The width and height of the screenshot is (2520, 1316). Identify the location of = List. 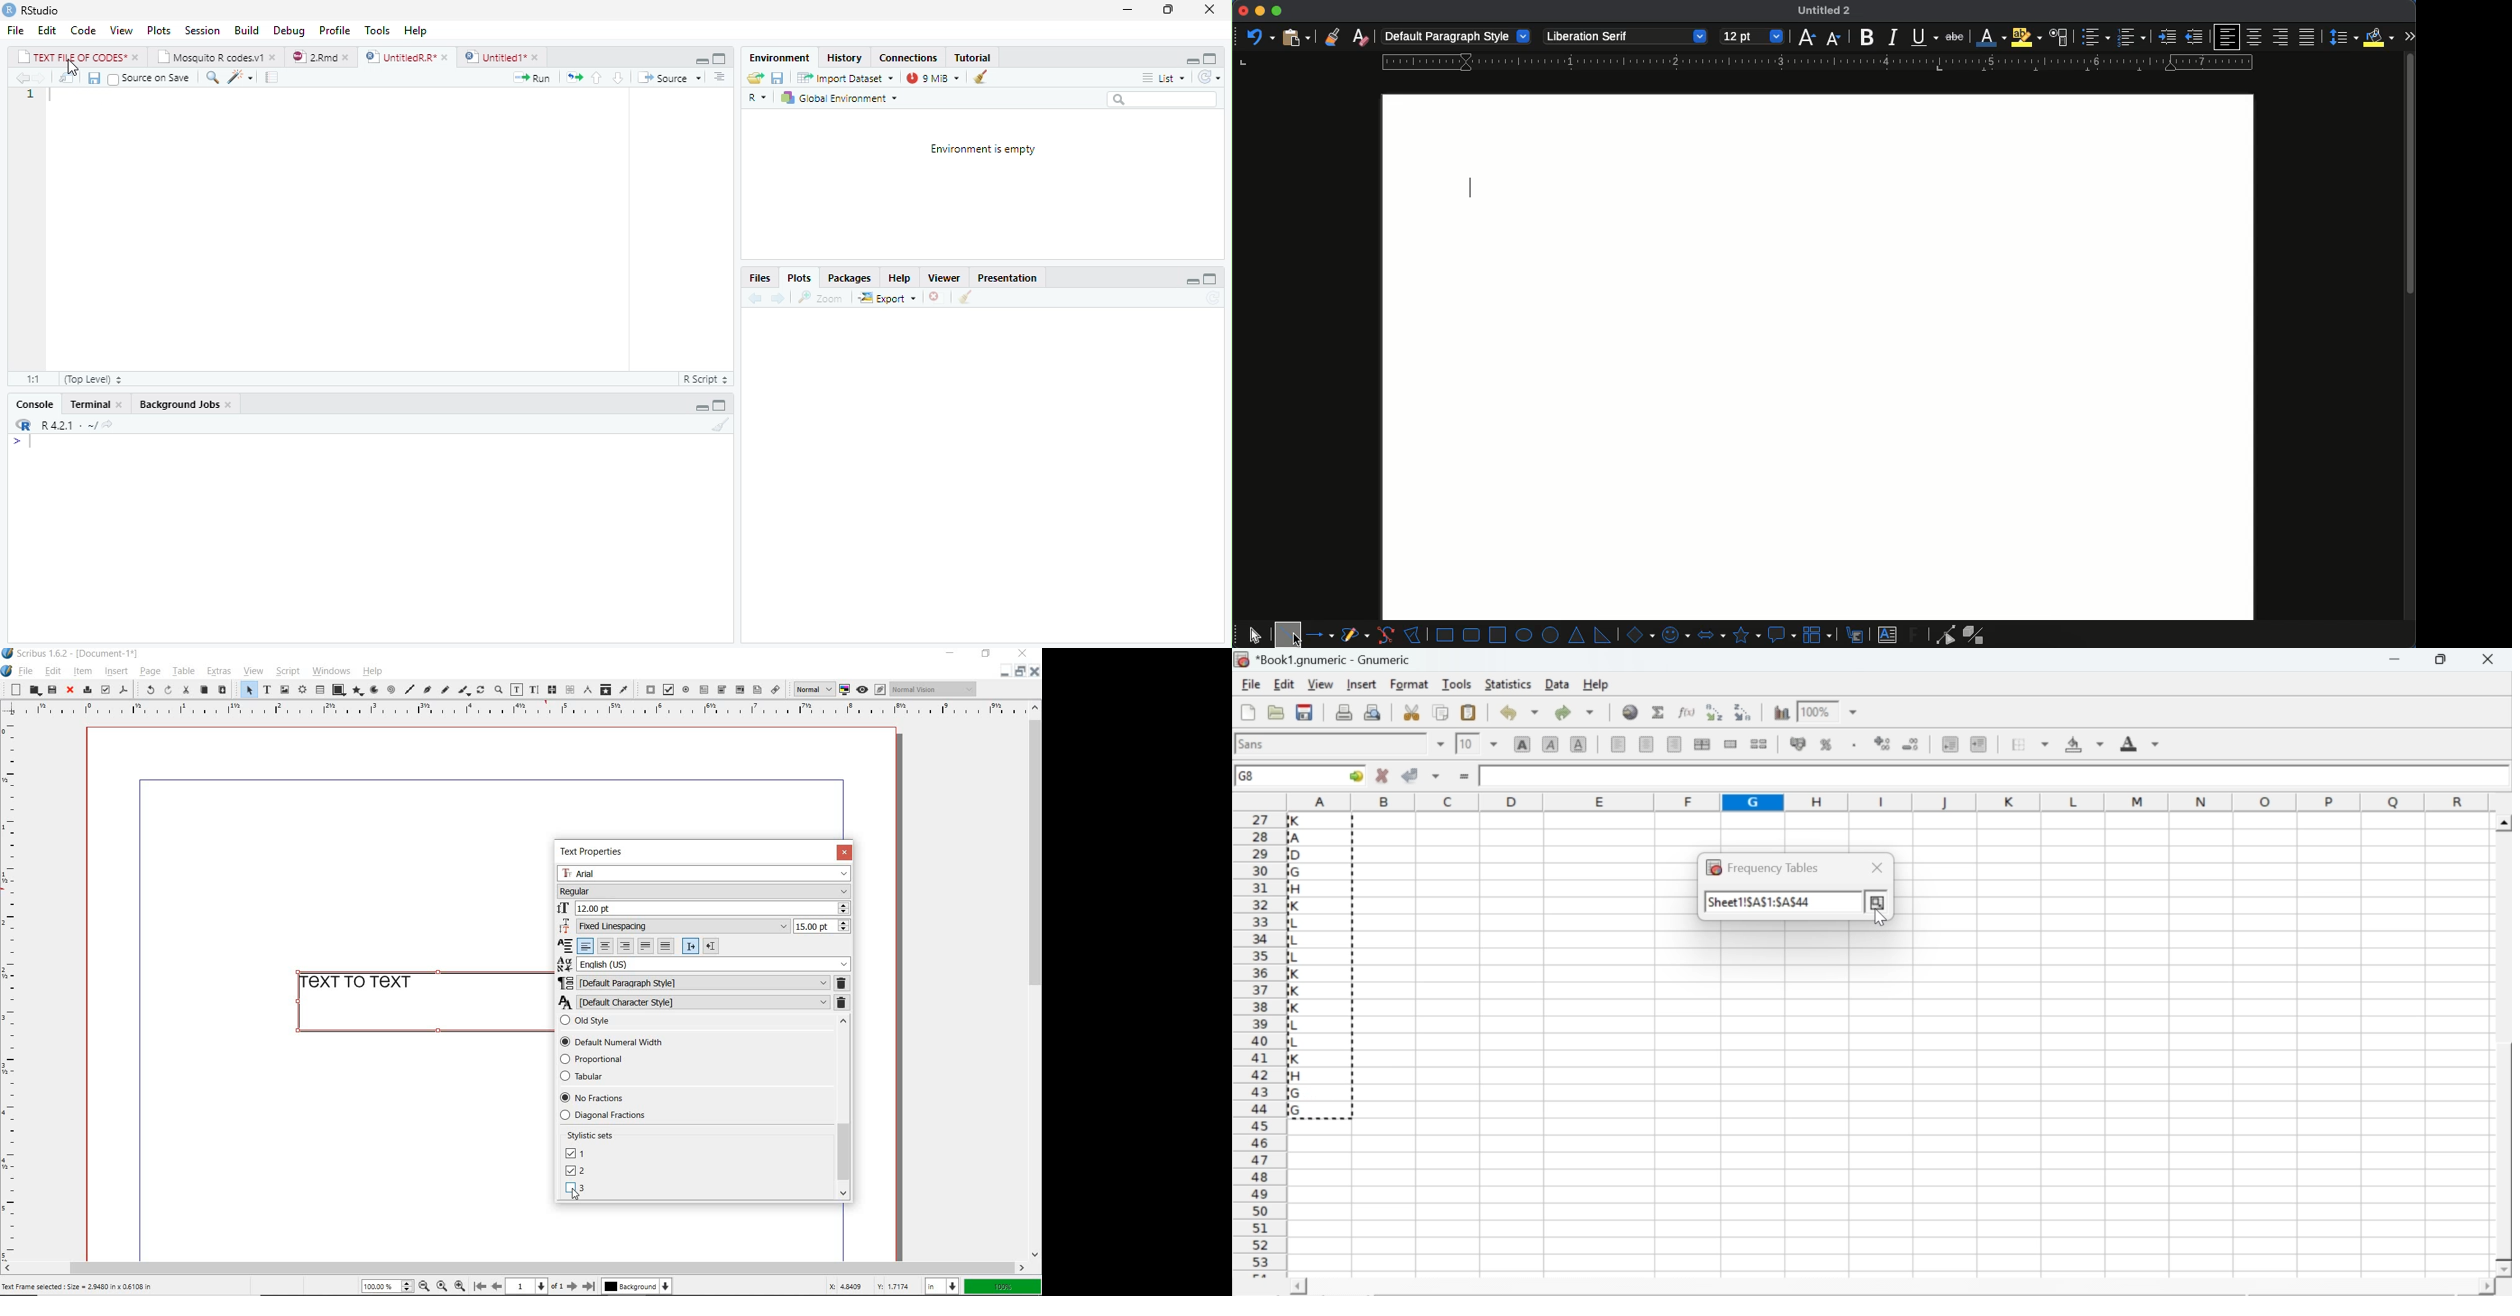
(1166, 79).